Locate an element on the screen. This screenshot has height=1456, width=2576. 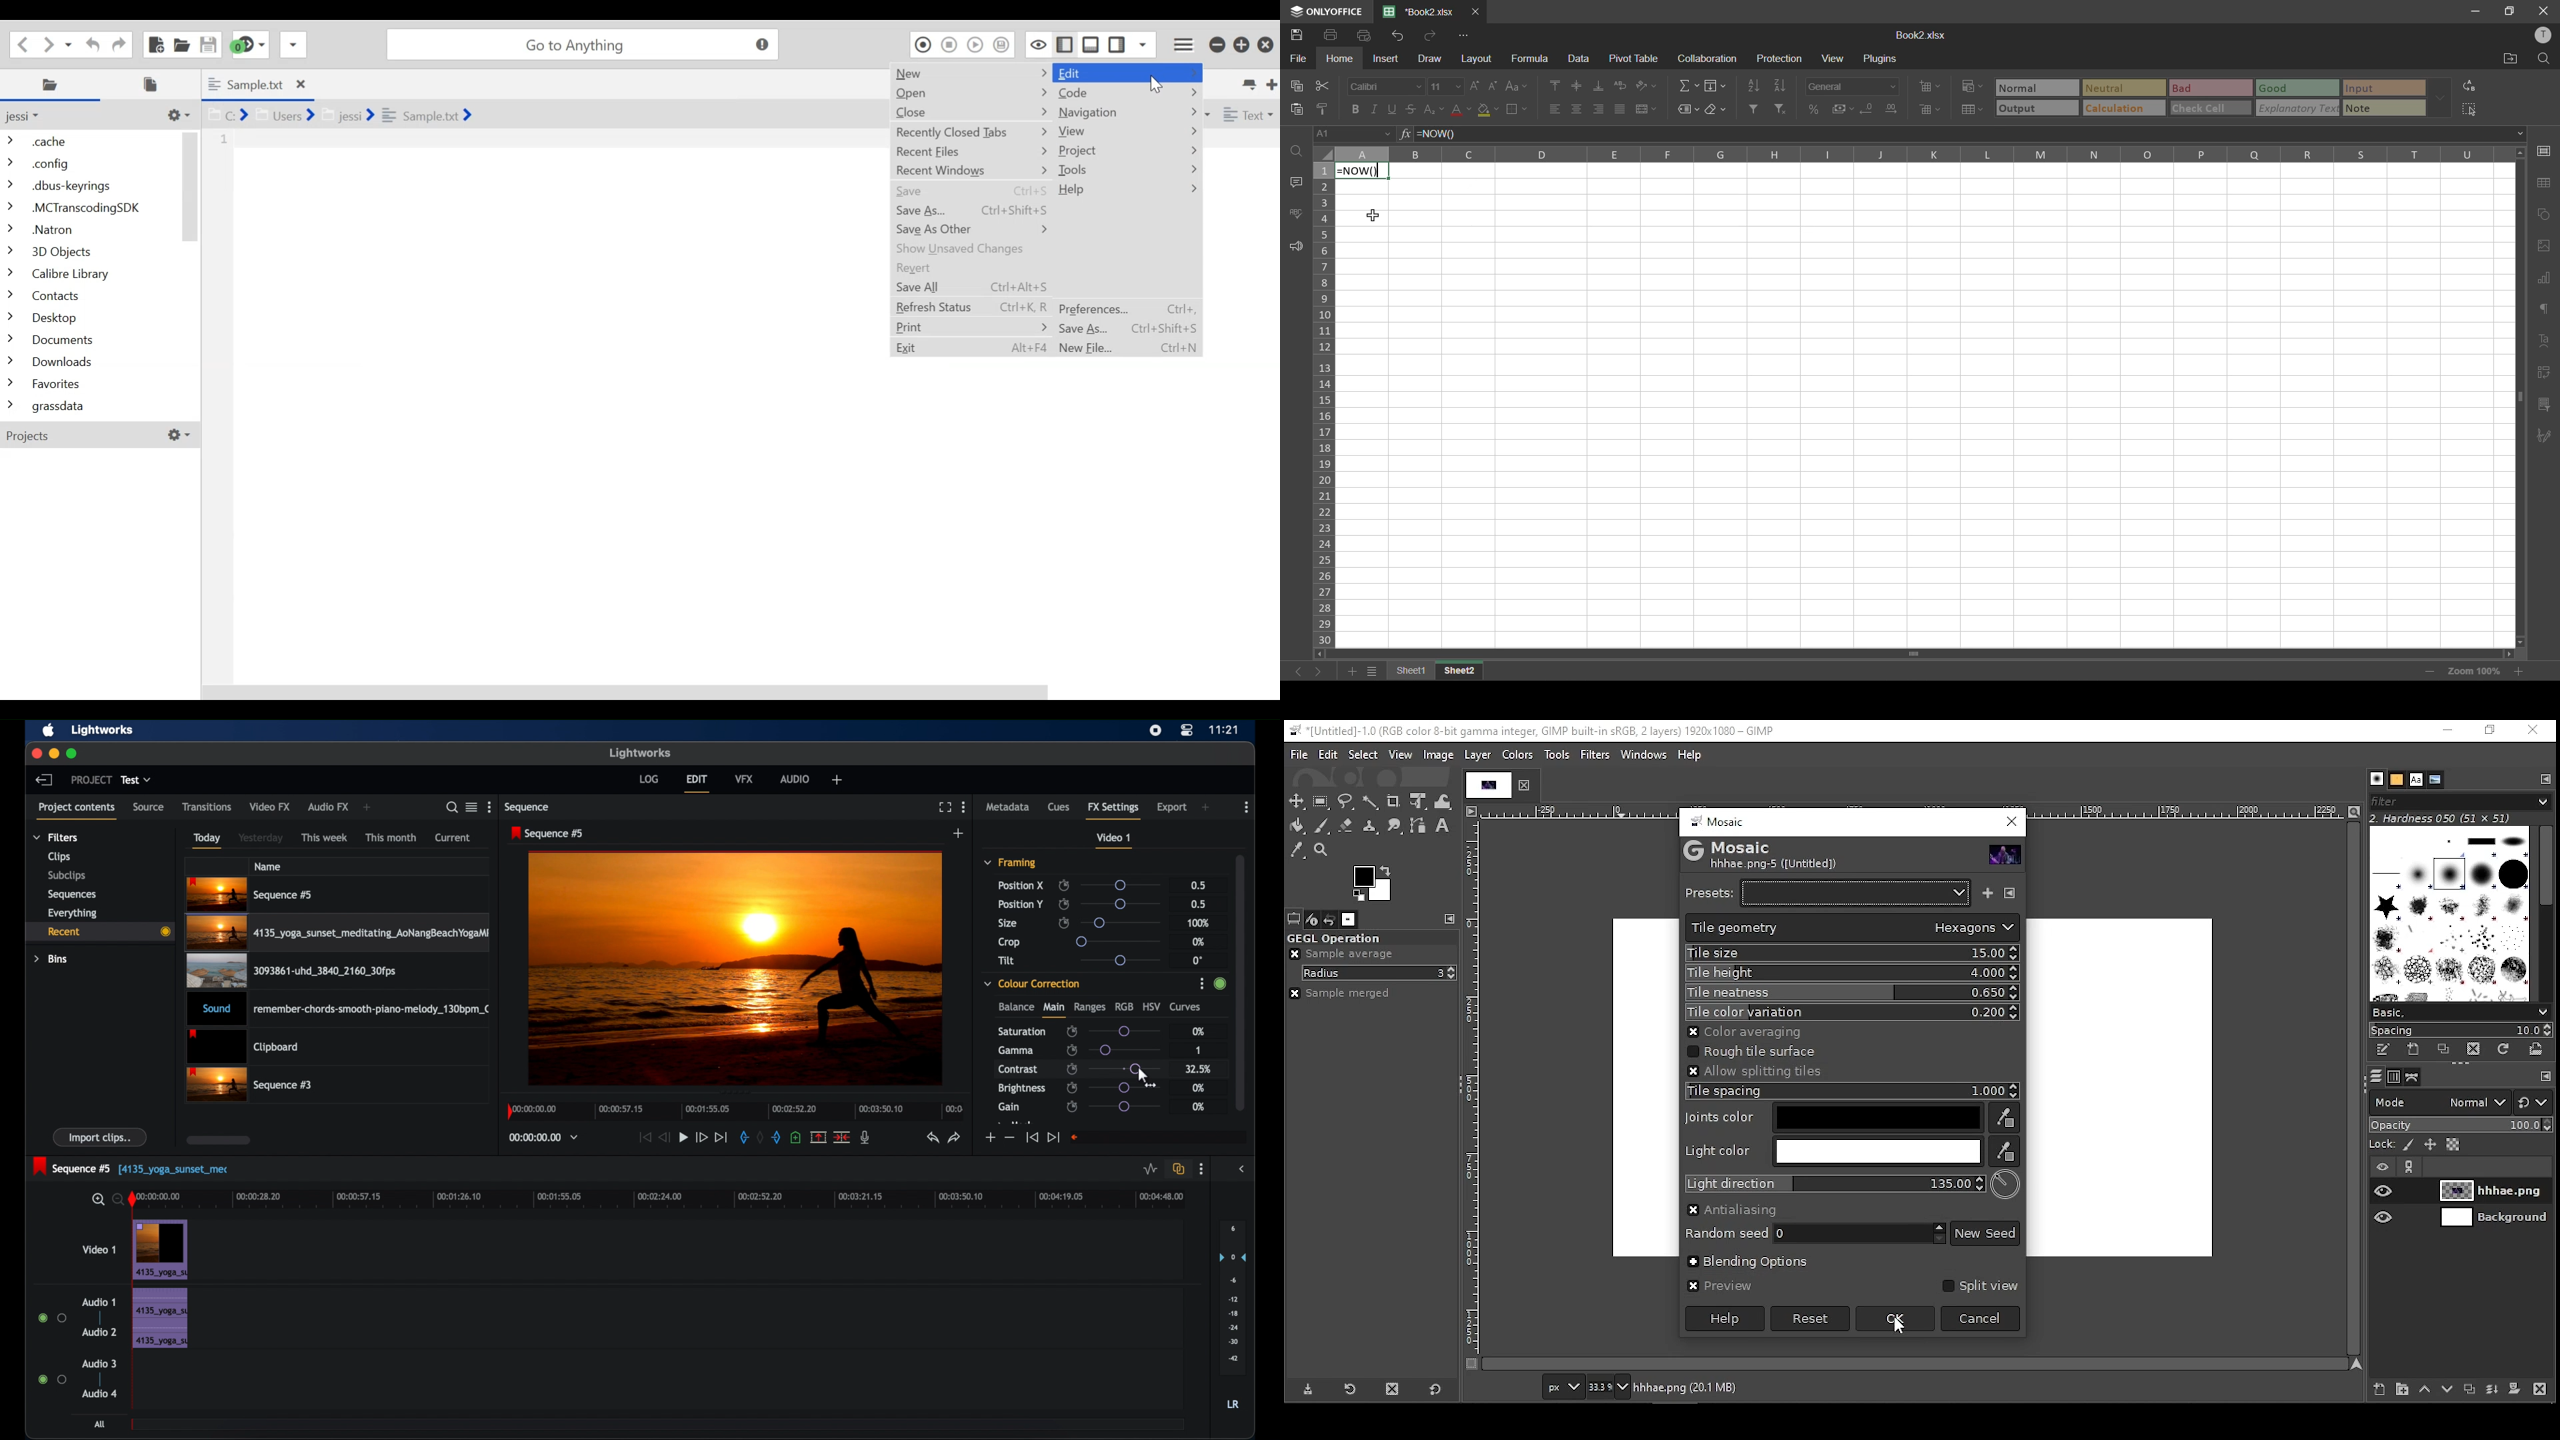
paste is located at coordinates (1300, 110).